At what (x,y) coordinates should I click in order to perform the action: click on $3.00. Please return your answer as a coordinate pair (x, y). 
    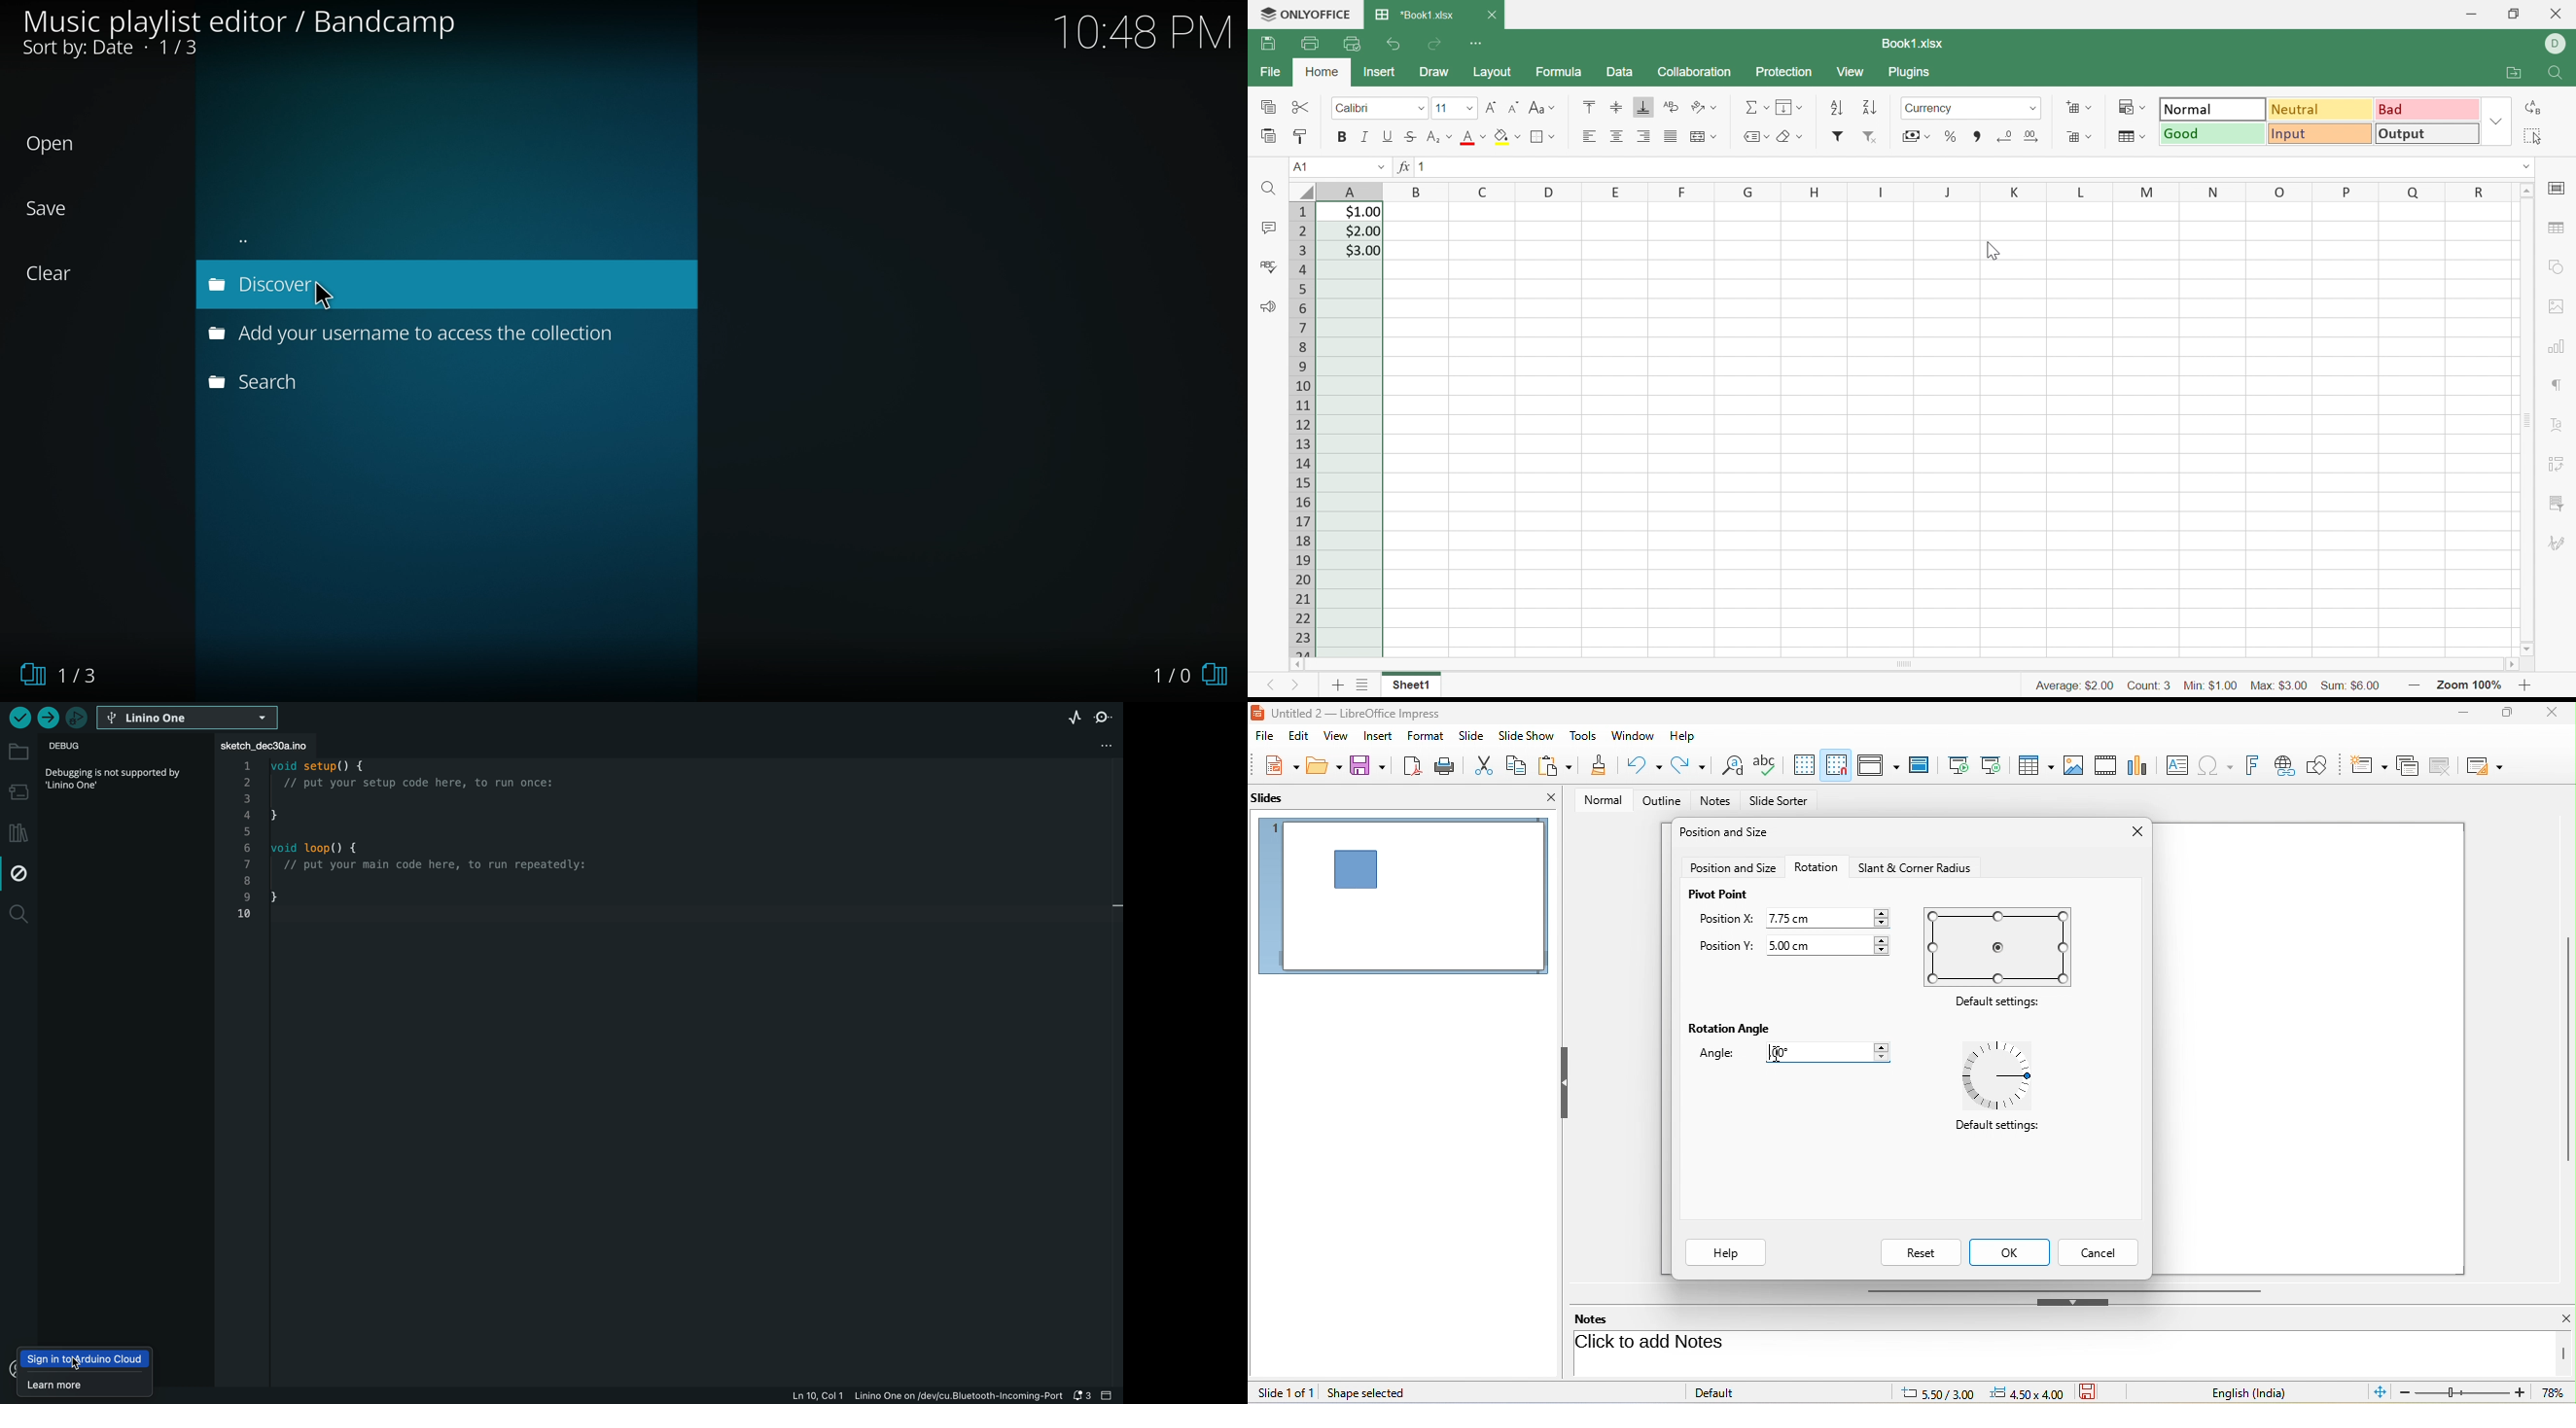
    Looking at the image, I should click on (1364, 251).